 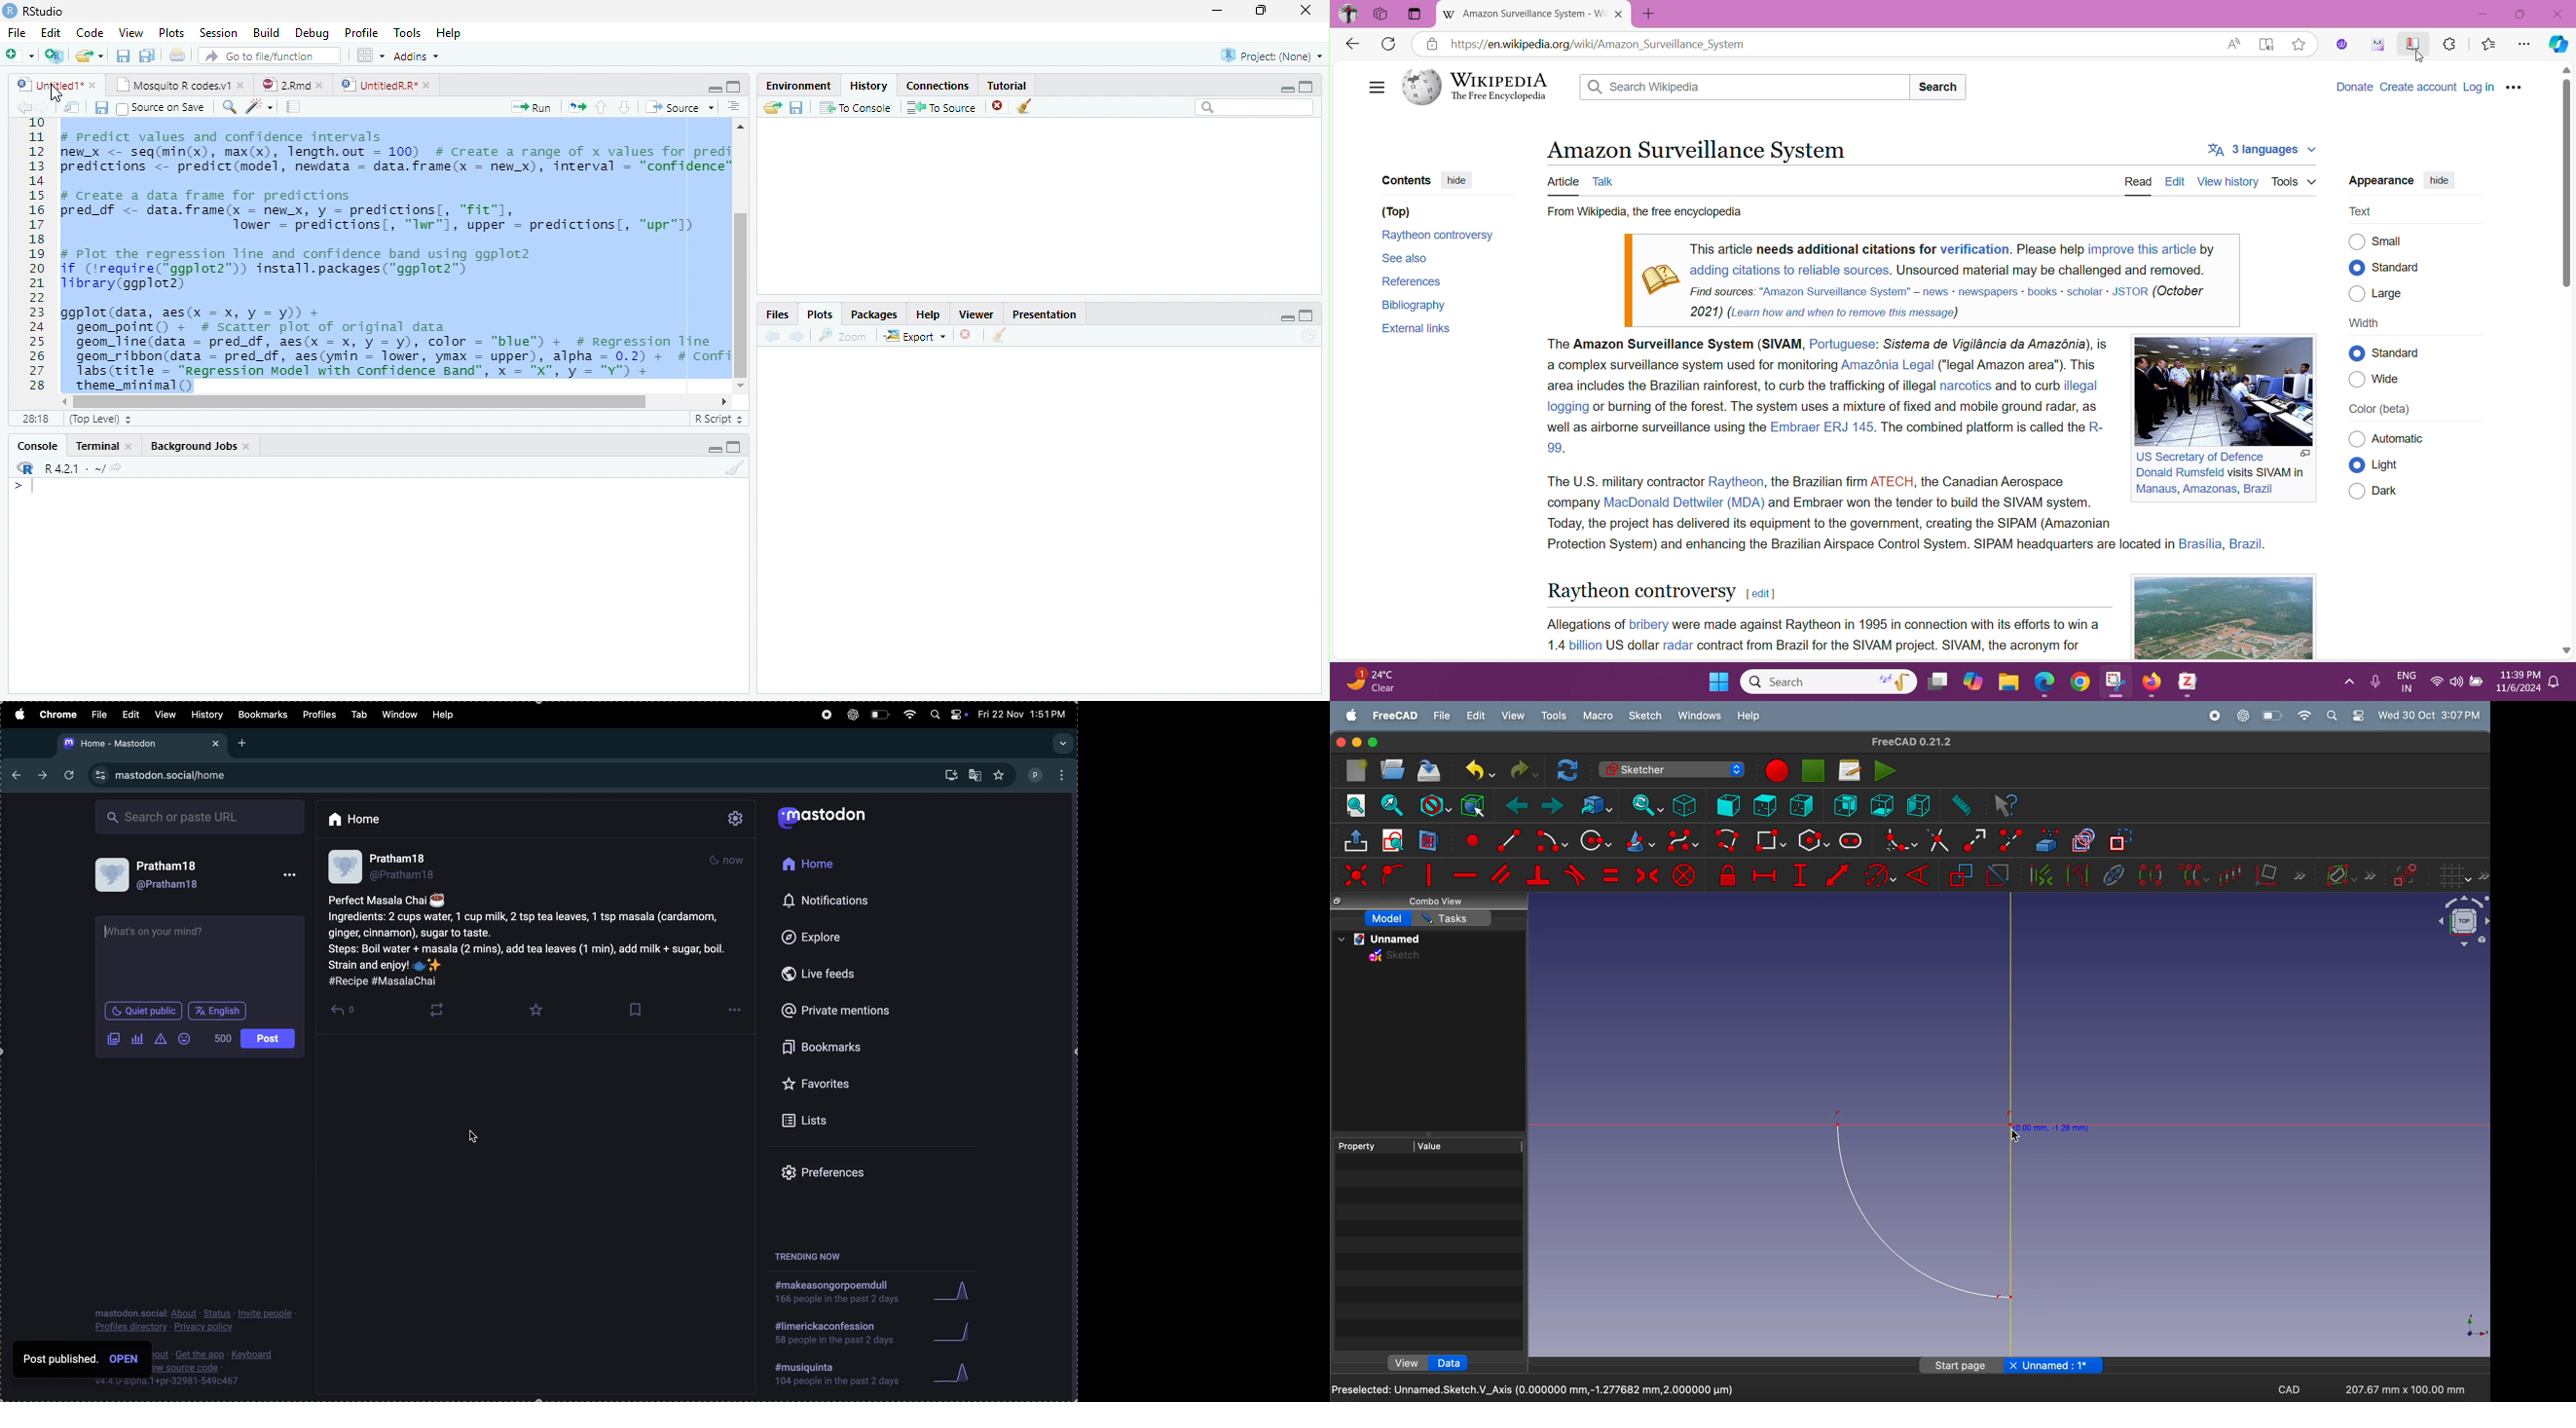 What do you see at coordinates (602, 111) in the screenshot?
I see `Go to the previous section/chunk` at bounding box center [602, 111].